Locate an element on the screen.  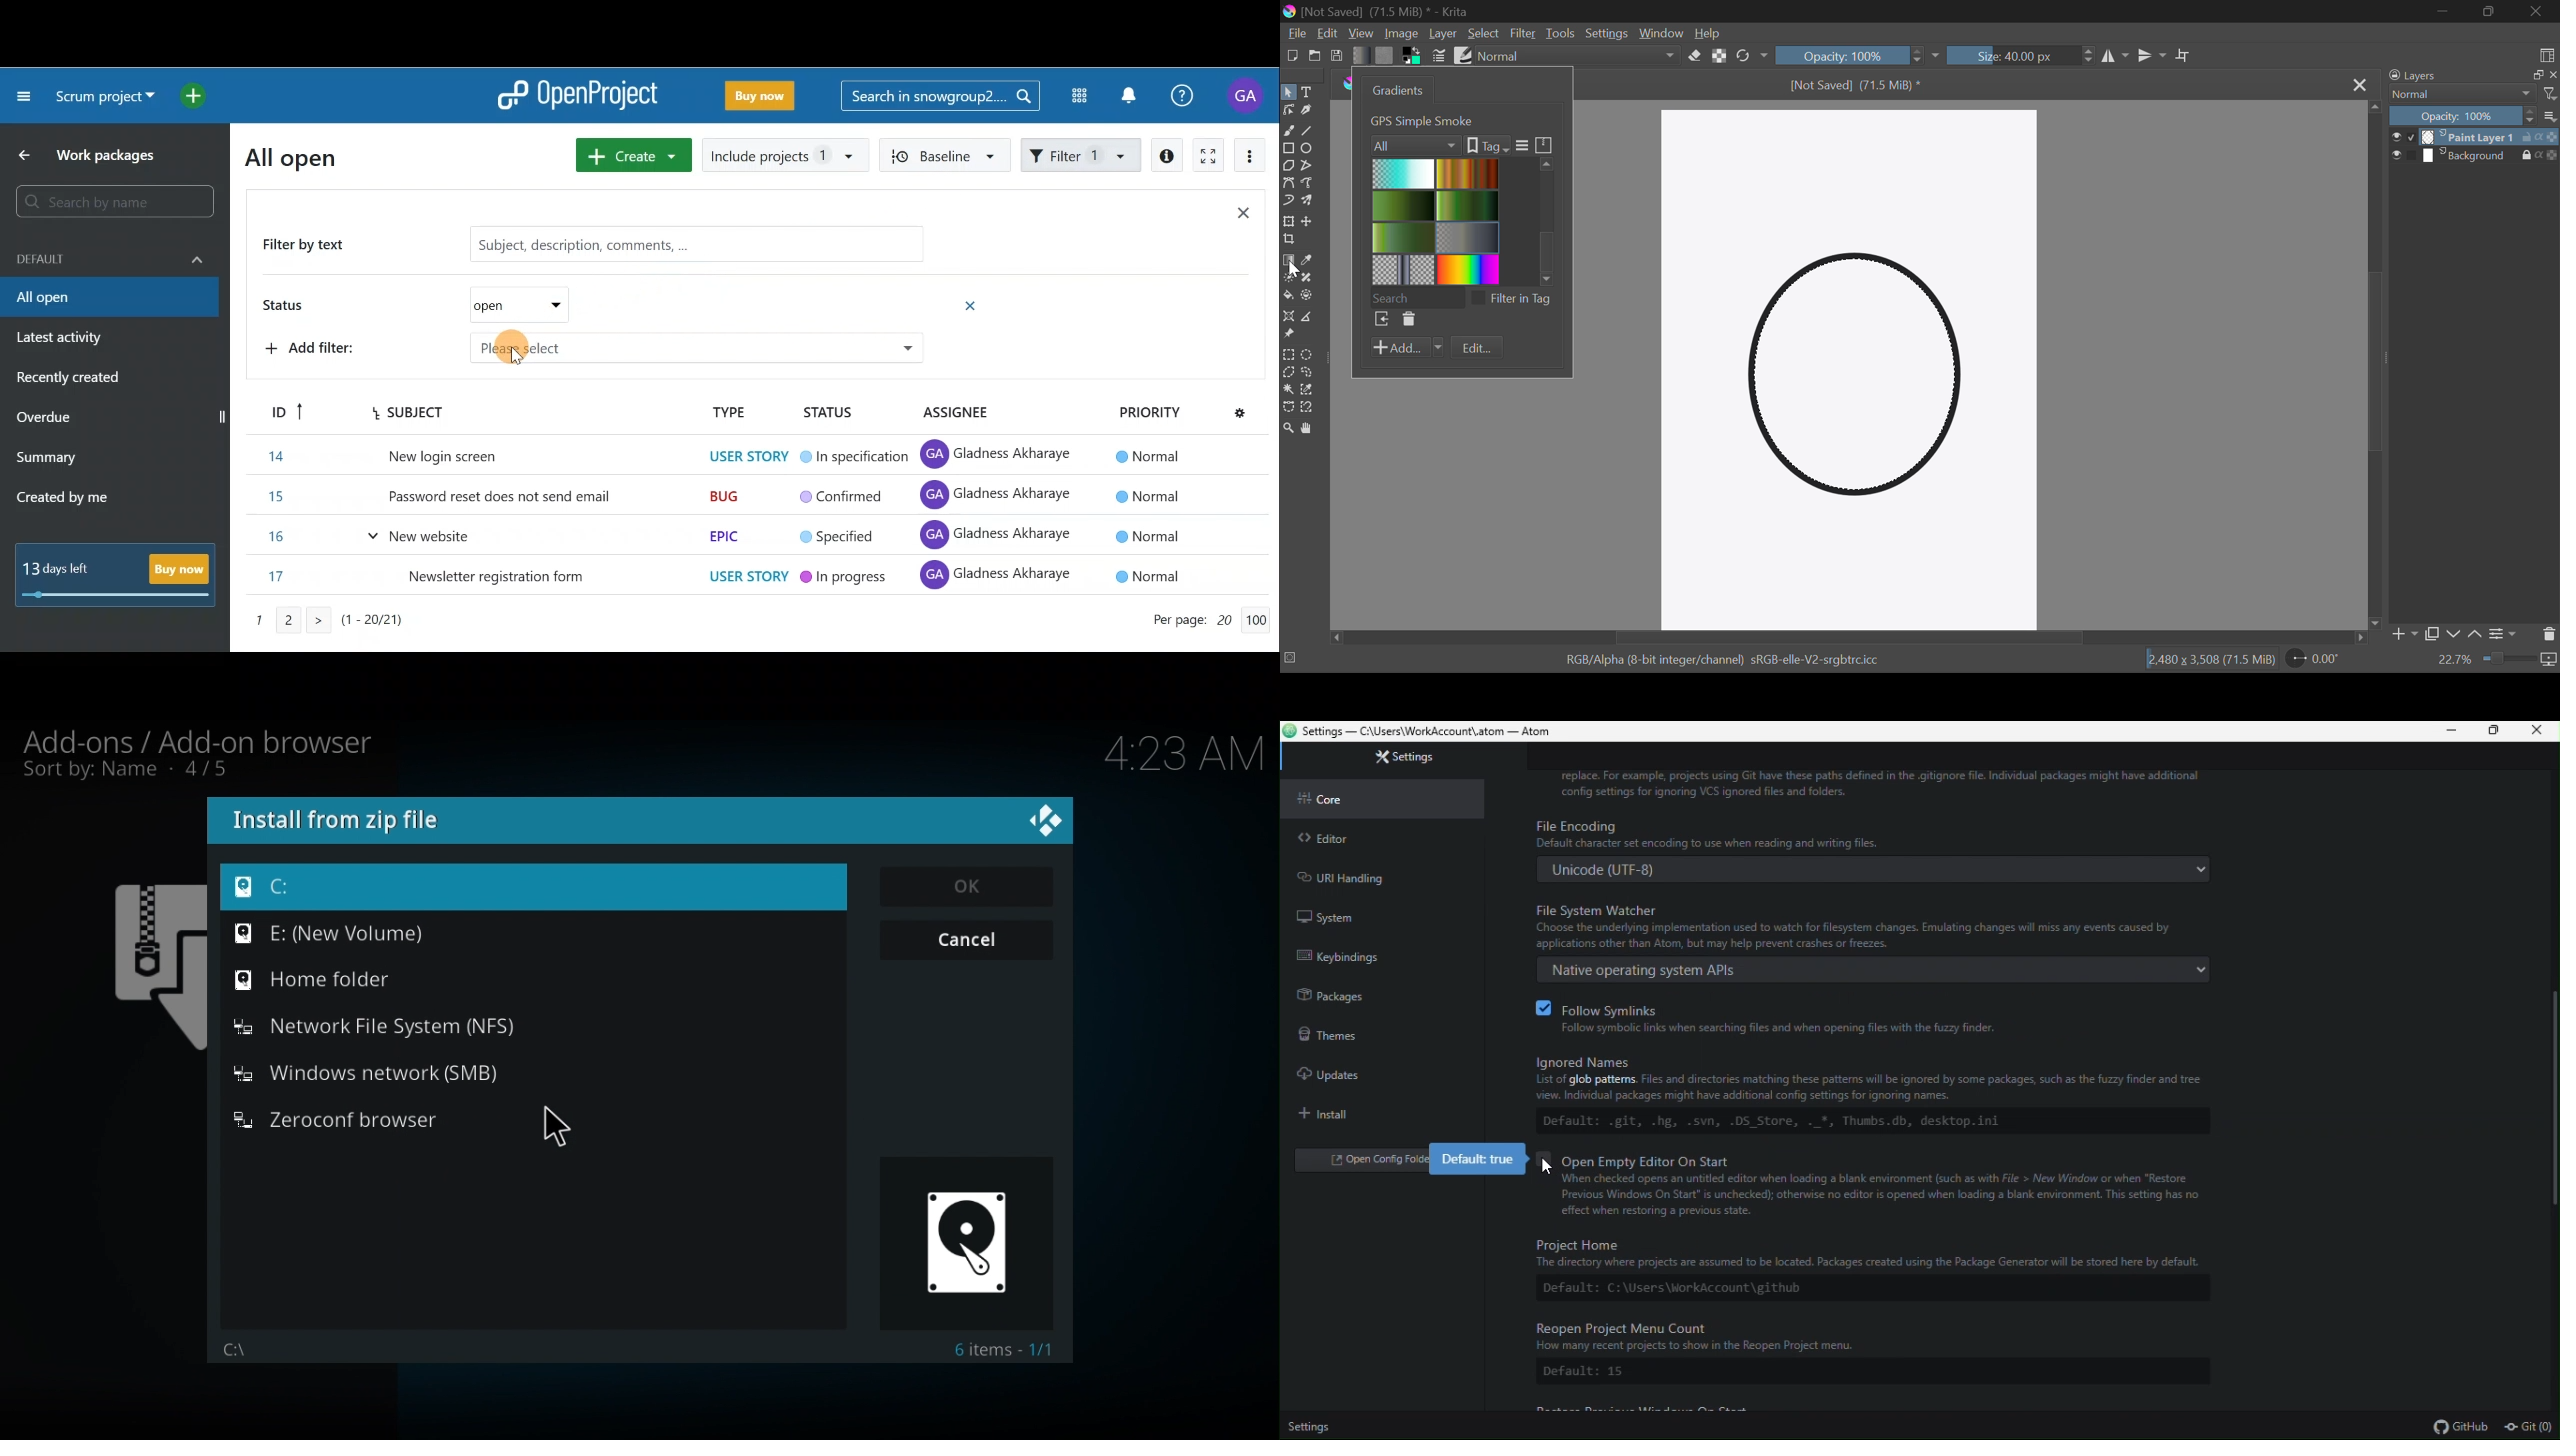
Filter by text is located at coordinates (593, 246).